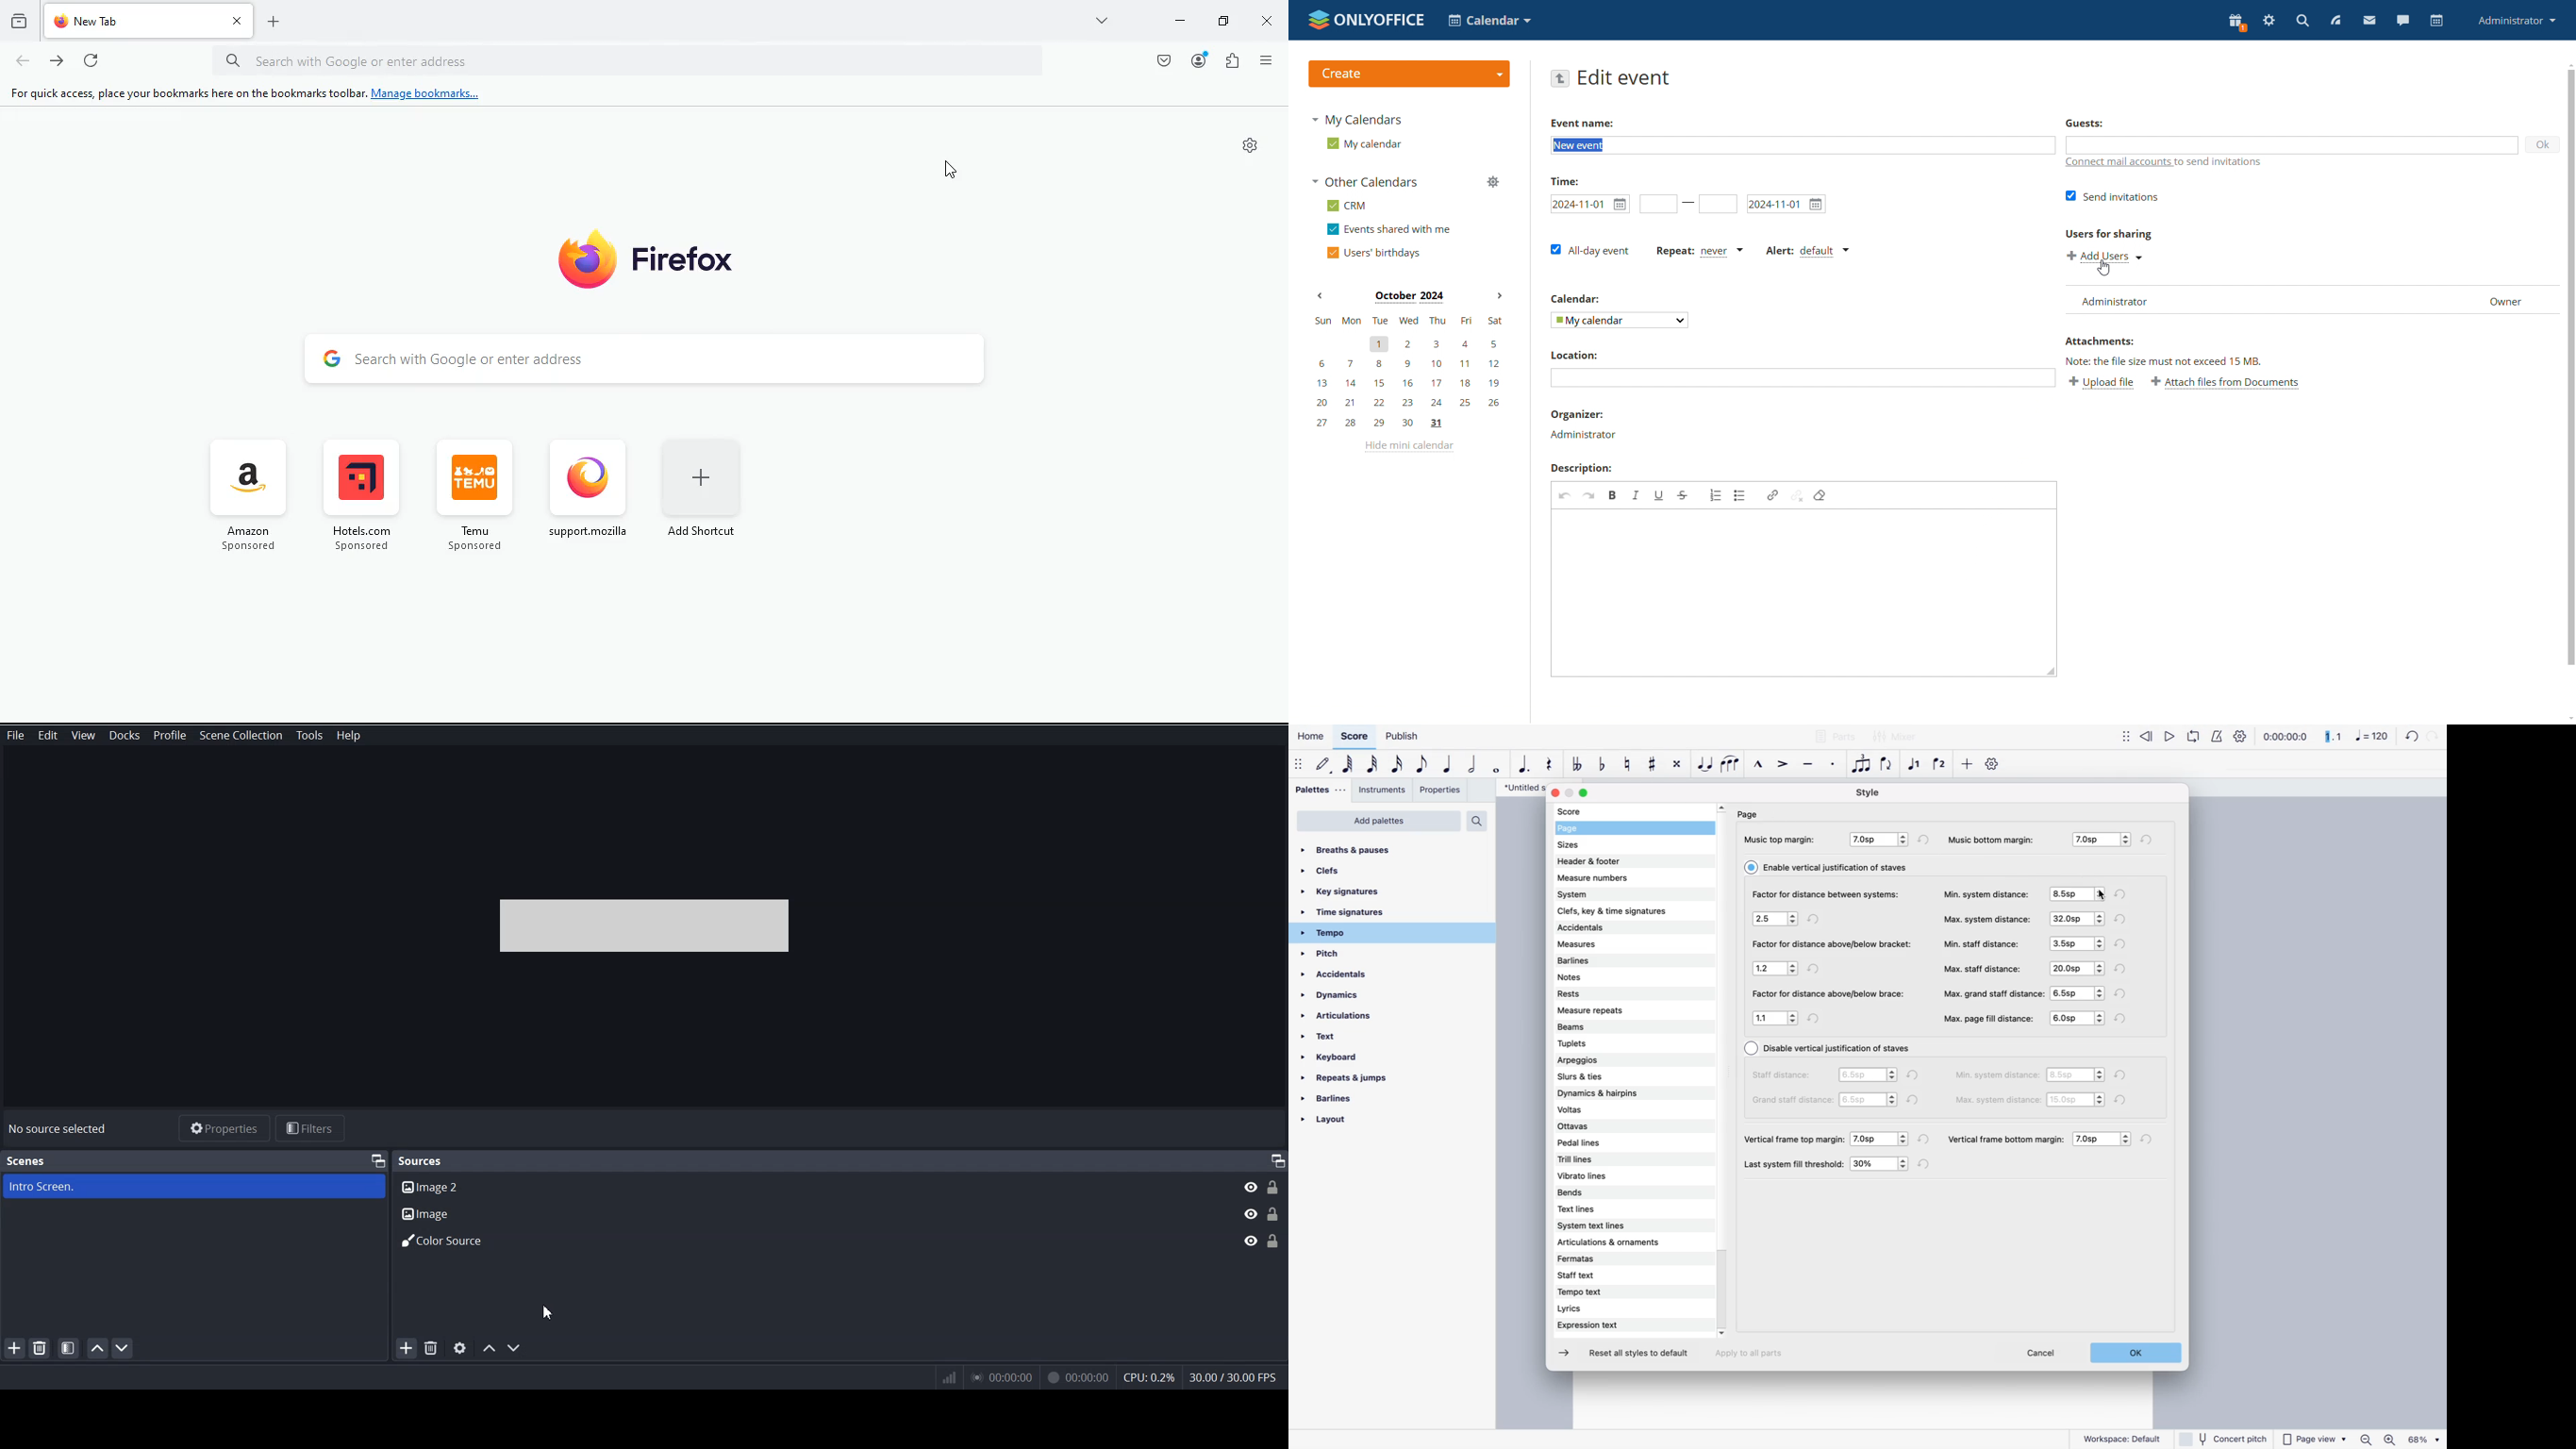  What do you see at coordinates (1682, 495) in the screenshot?
I see `strikethrough` at bounding box center [1682, 495].